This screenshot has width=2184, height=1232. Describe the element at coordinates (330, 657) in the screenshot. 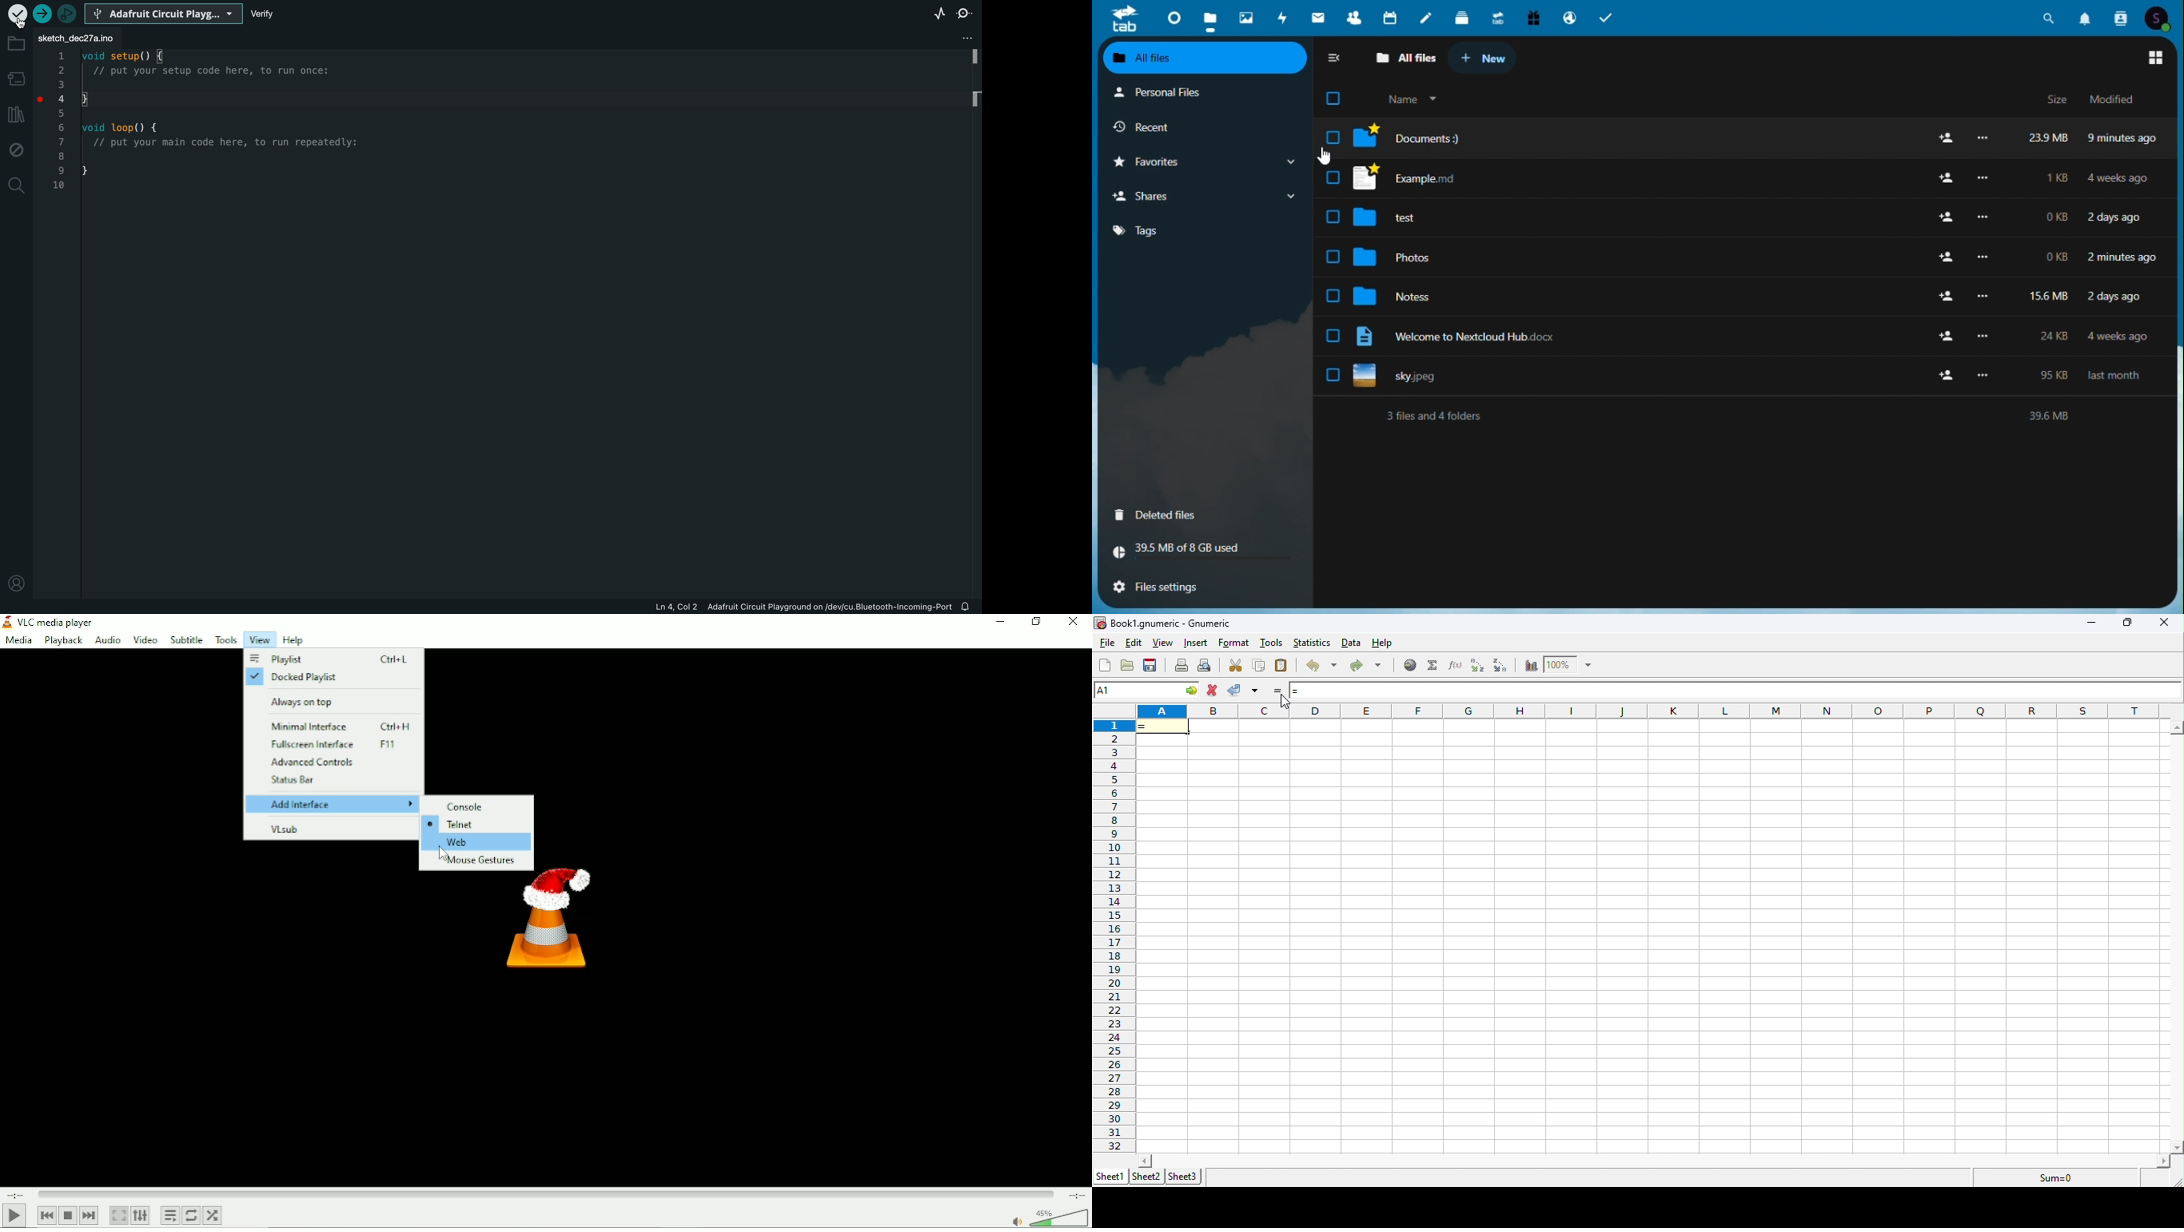

I see `Playlist` at that location.